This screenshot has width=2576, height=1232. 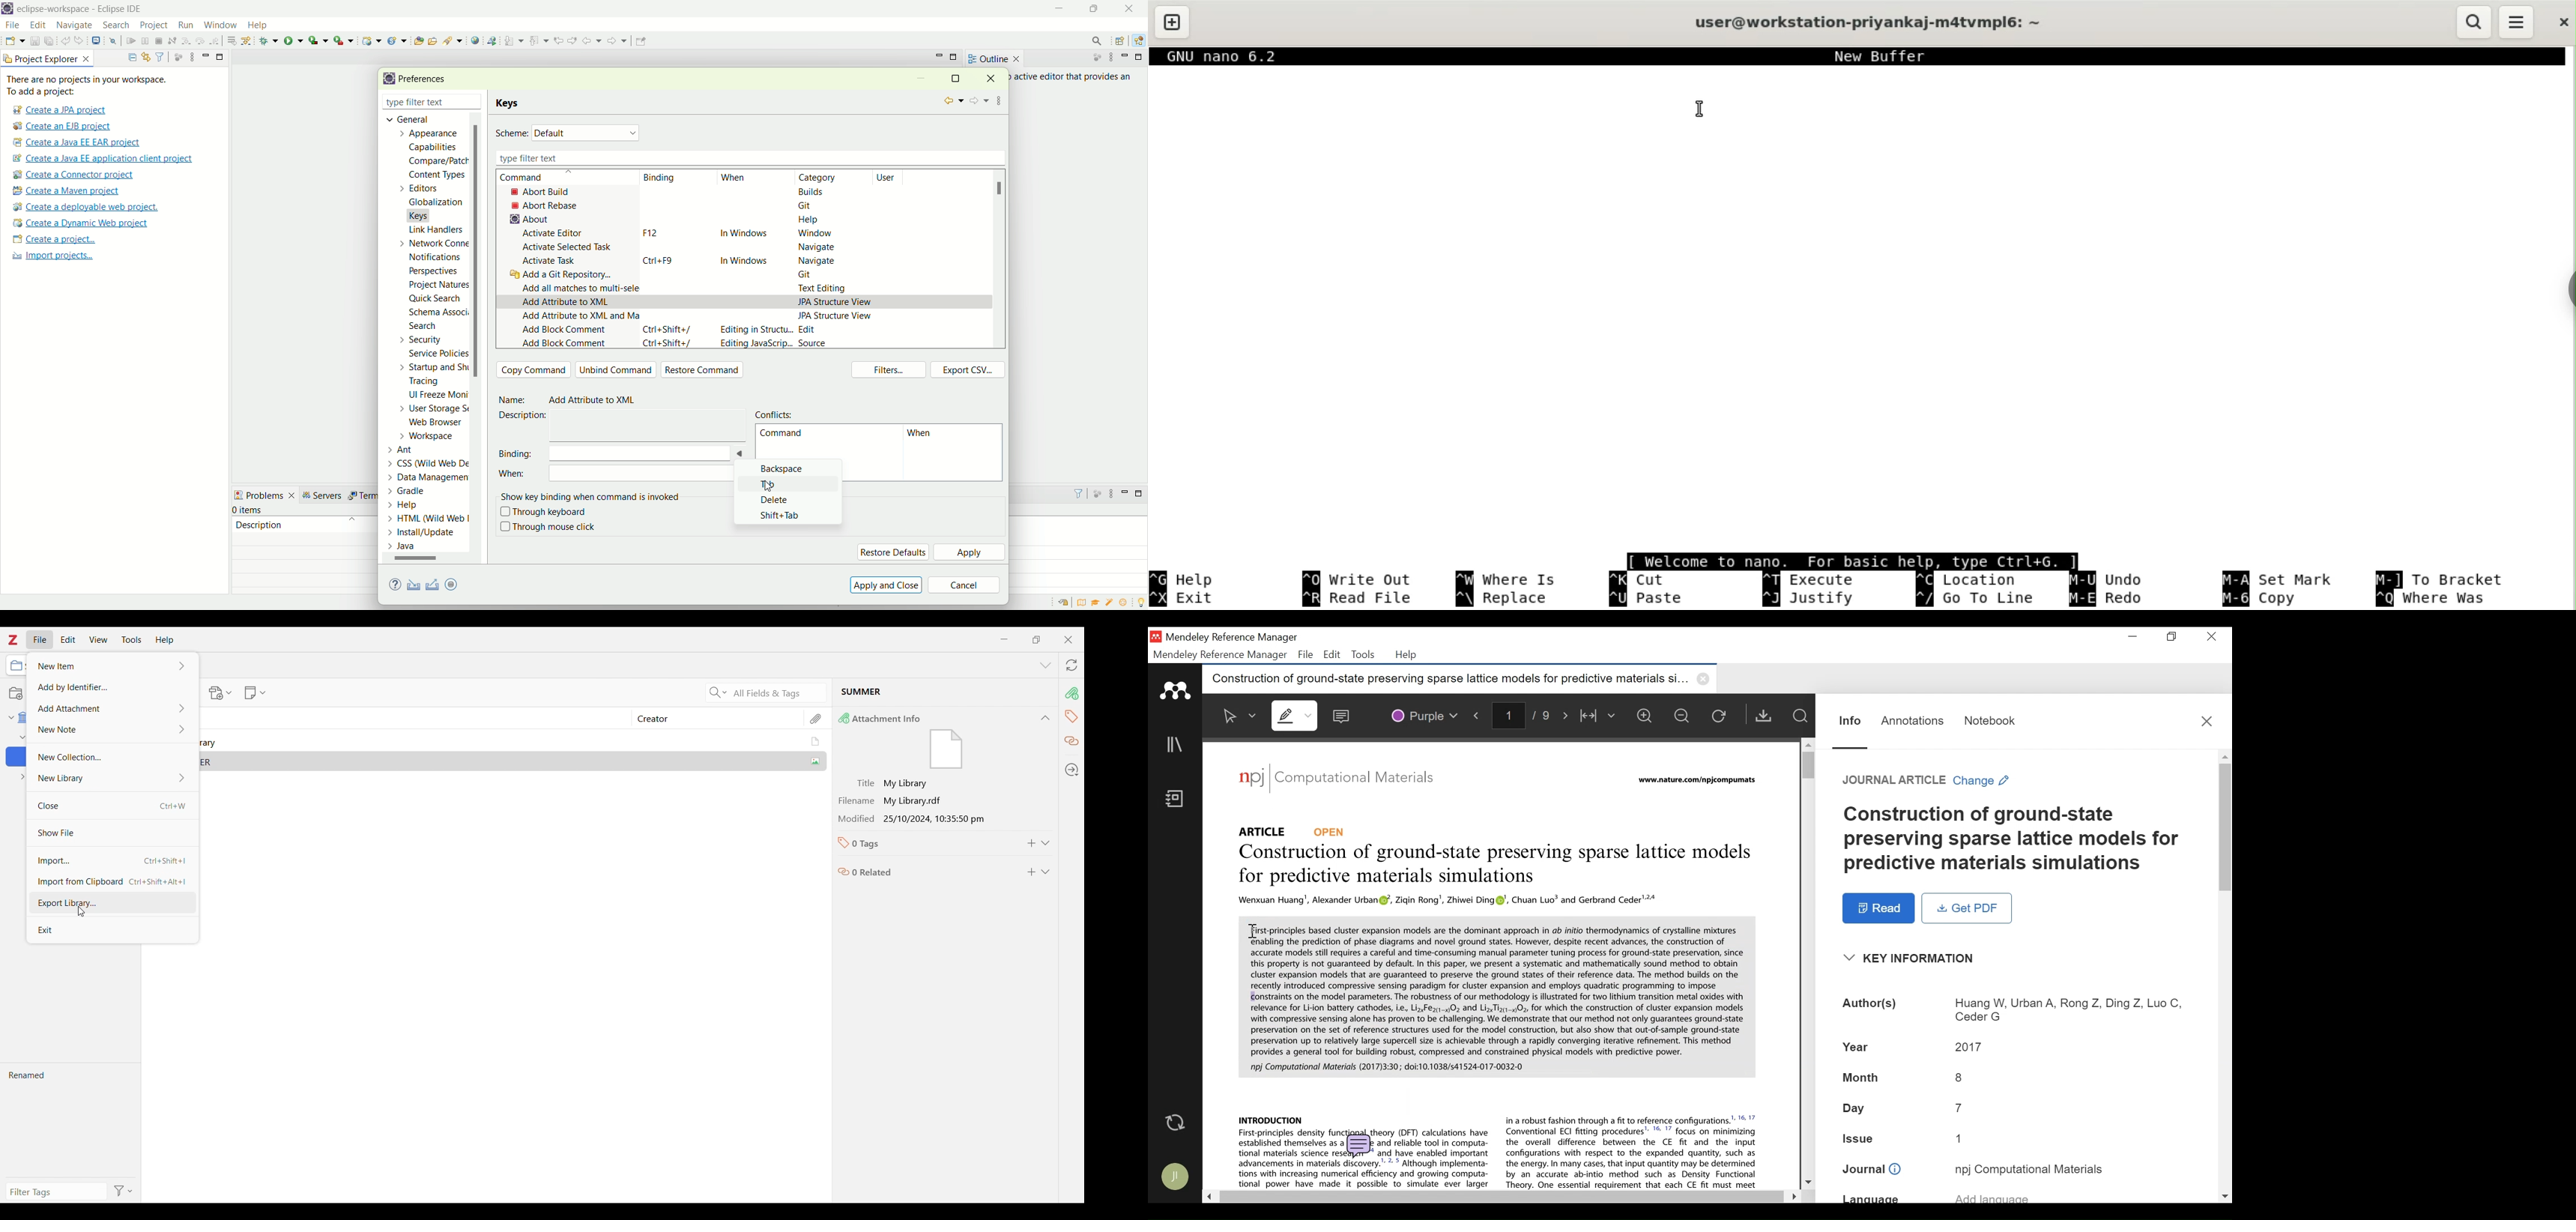 What do you see at coordinates (1632, 1151) in the screenshot?
I see `PDF Context` at bounding box center [1632, 1151].